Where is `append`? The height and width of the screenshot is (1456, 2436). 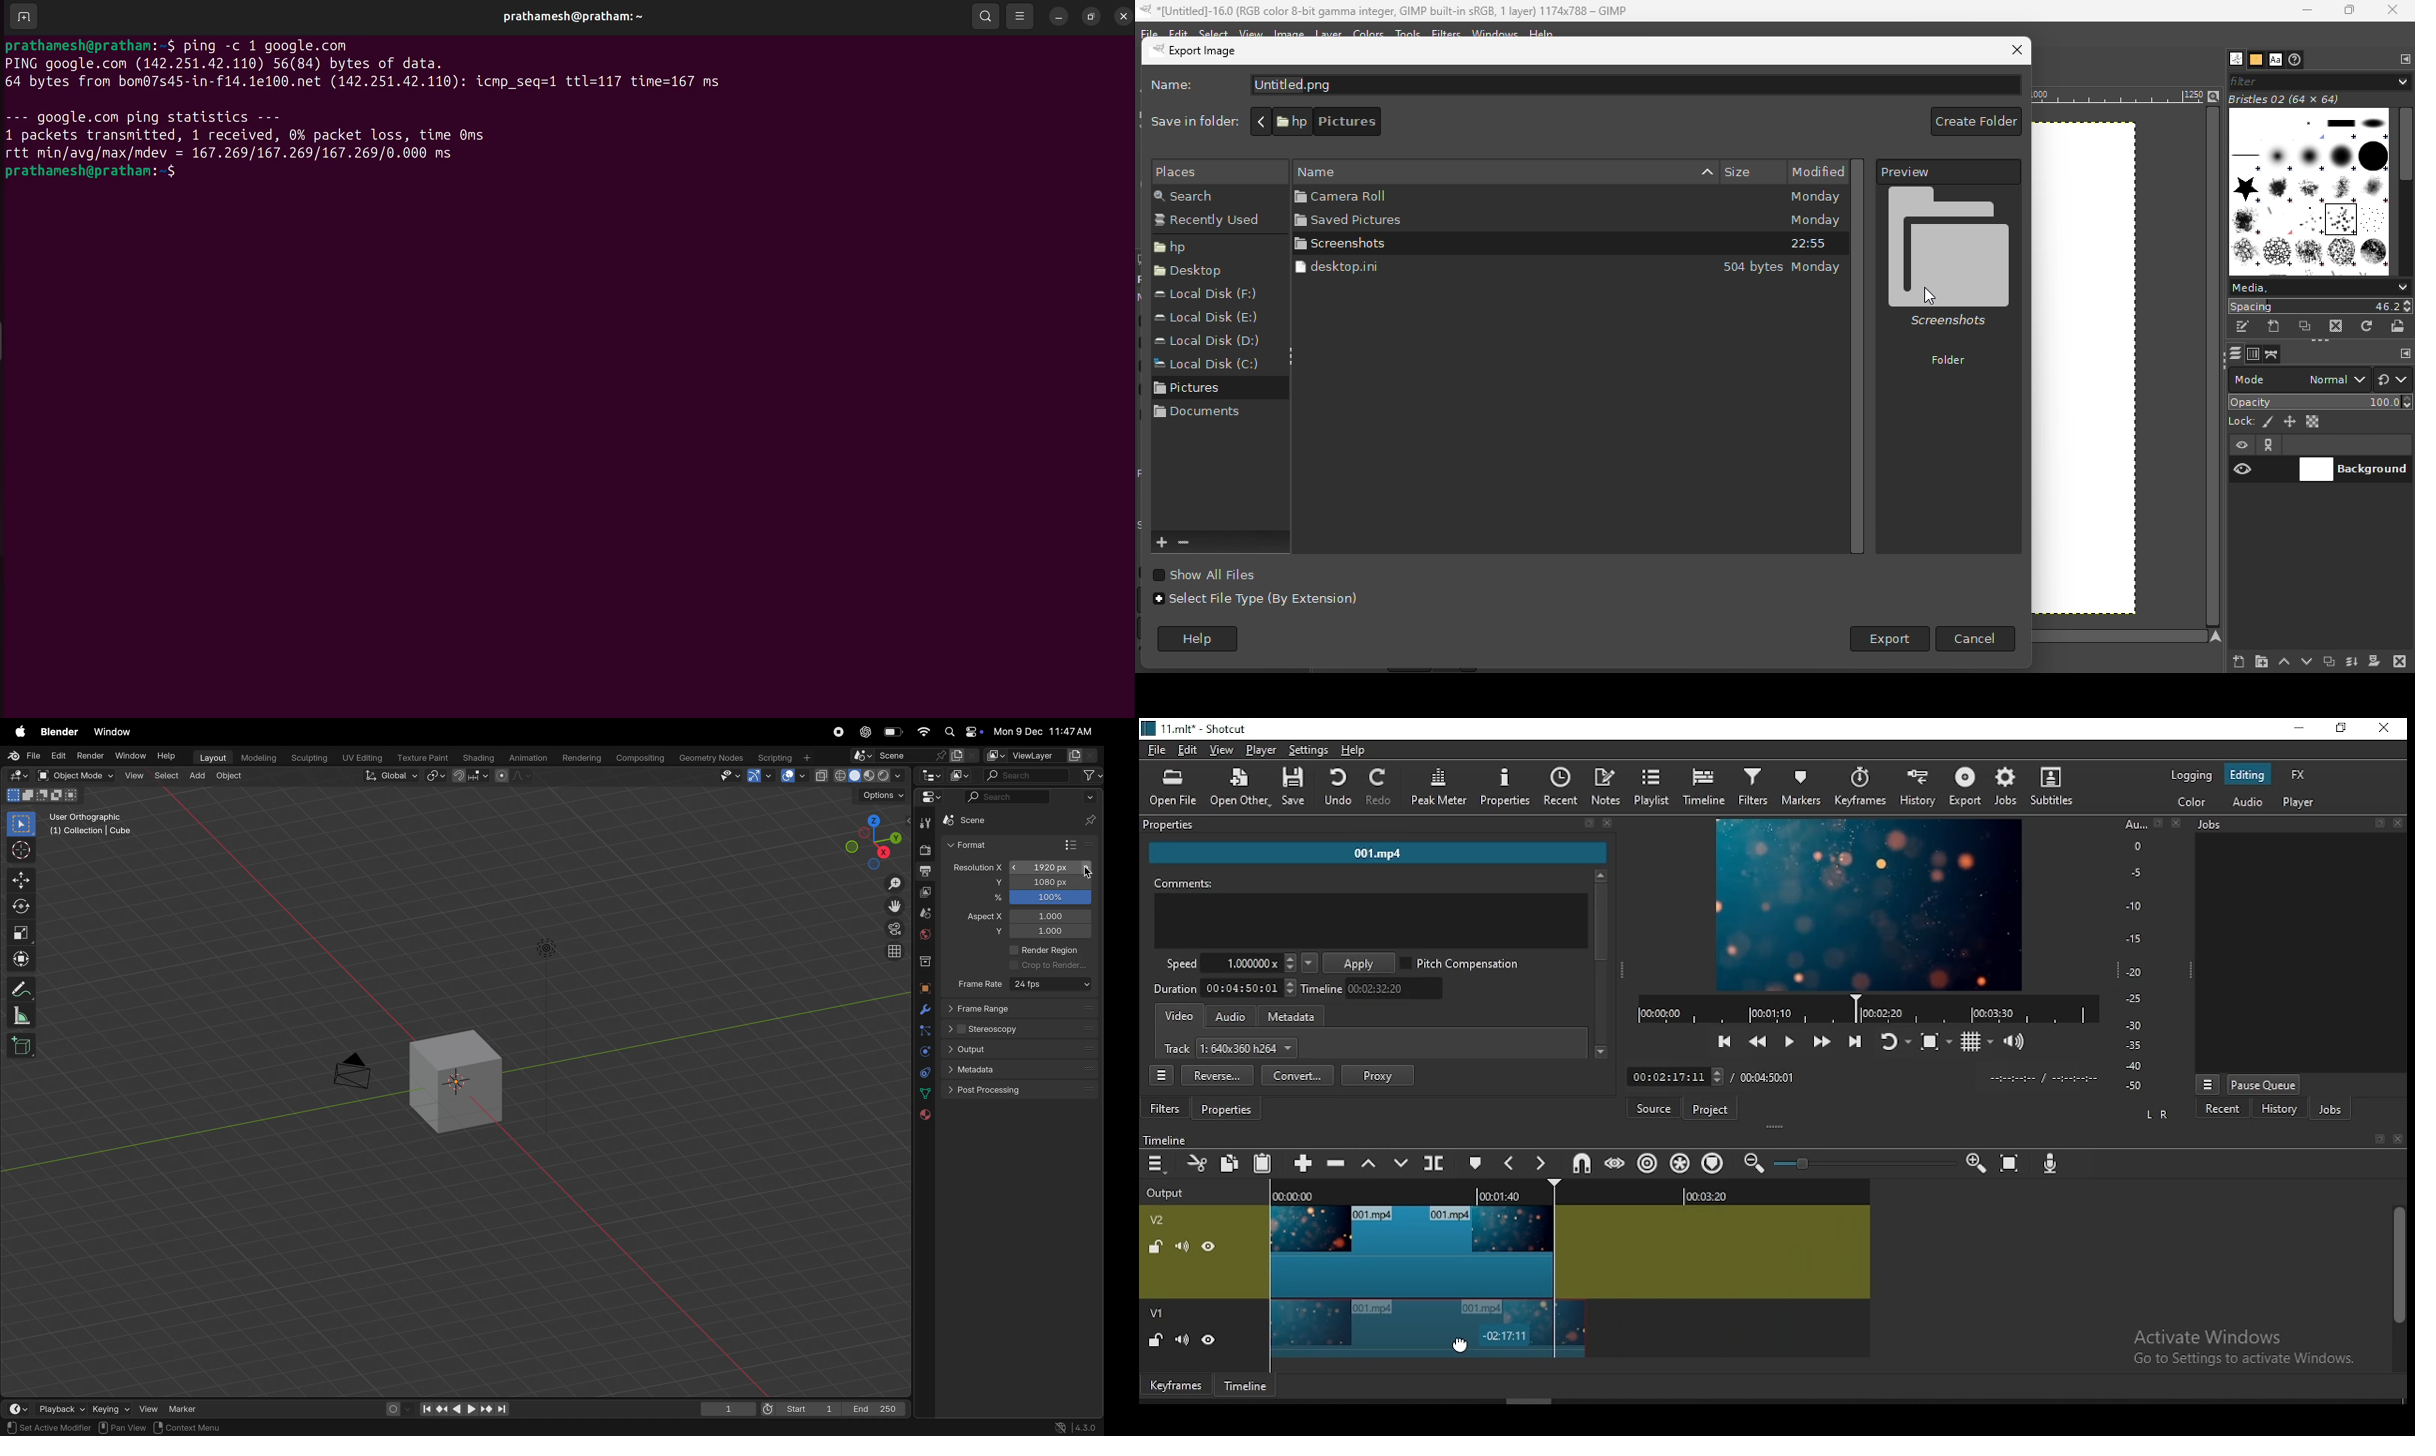 append is located at coordinates (1306, 1165).